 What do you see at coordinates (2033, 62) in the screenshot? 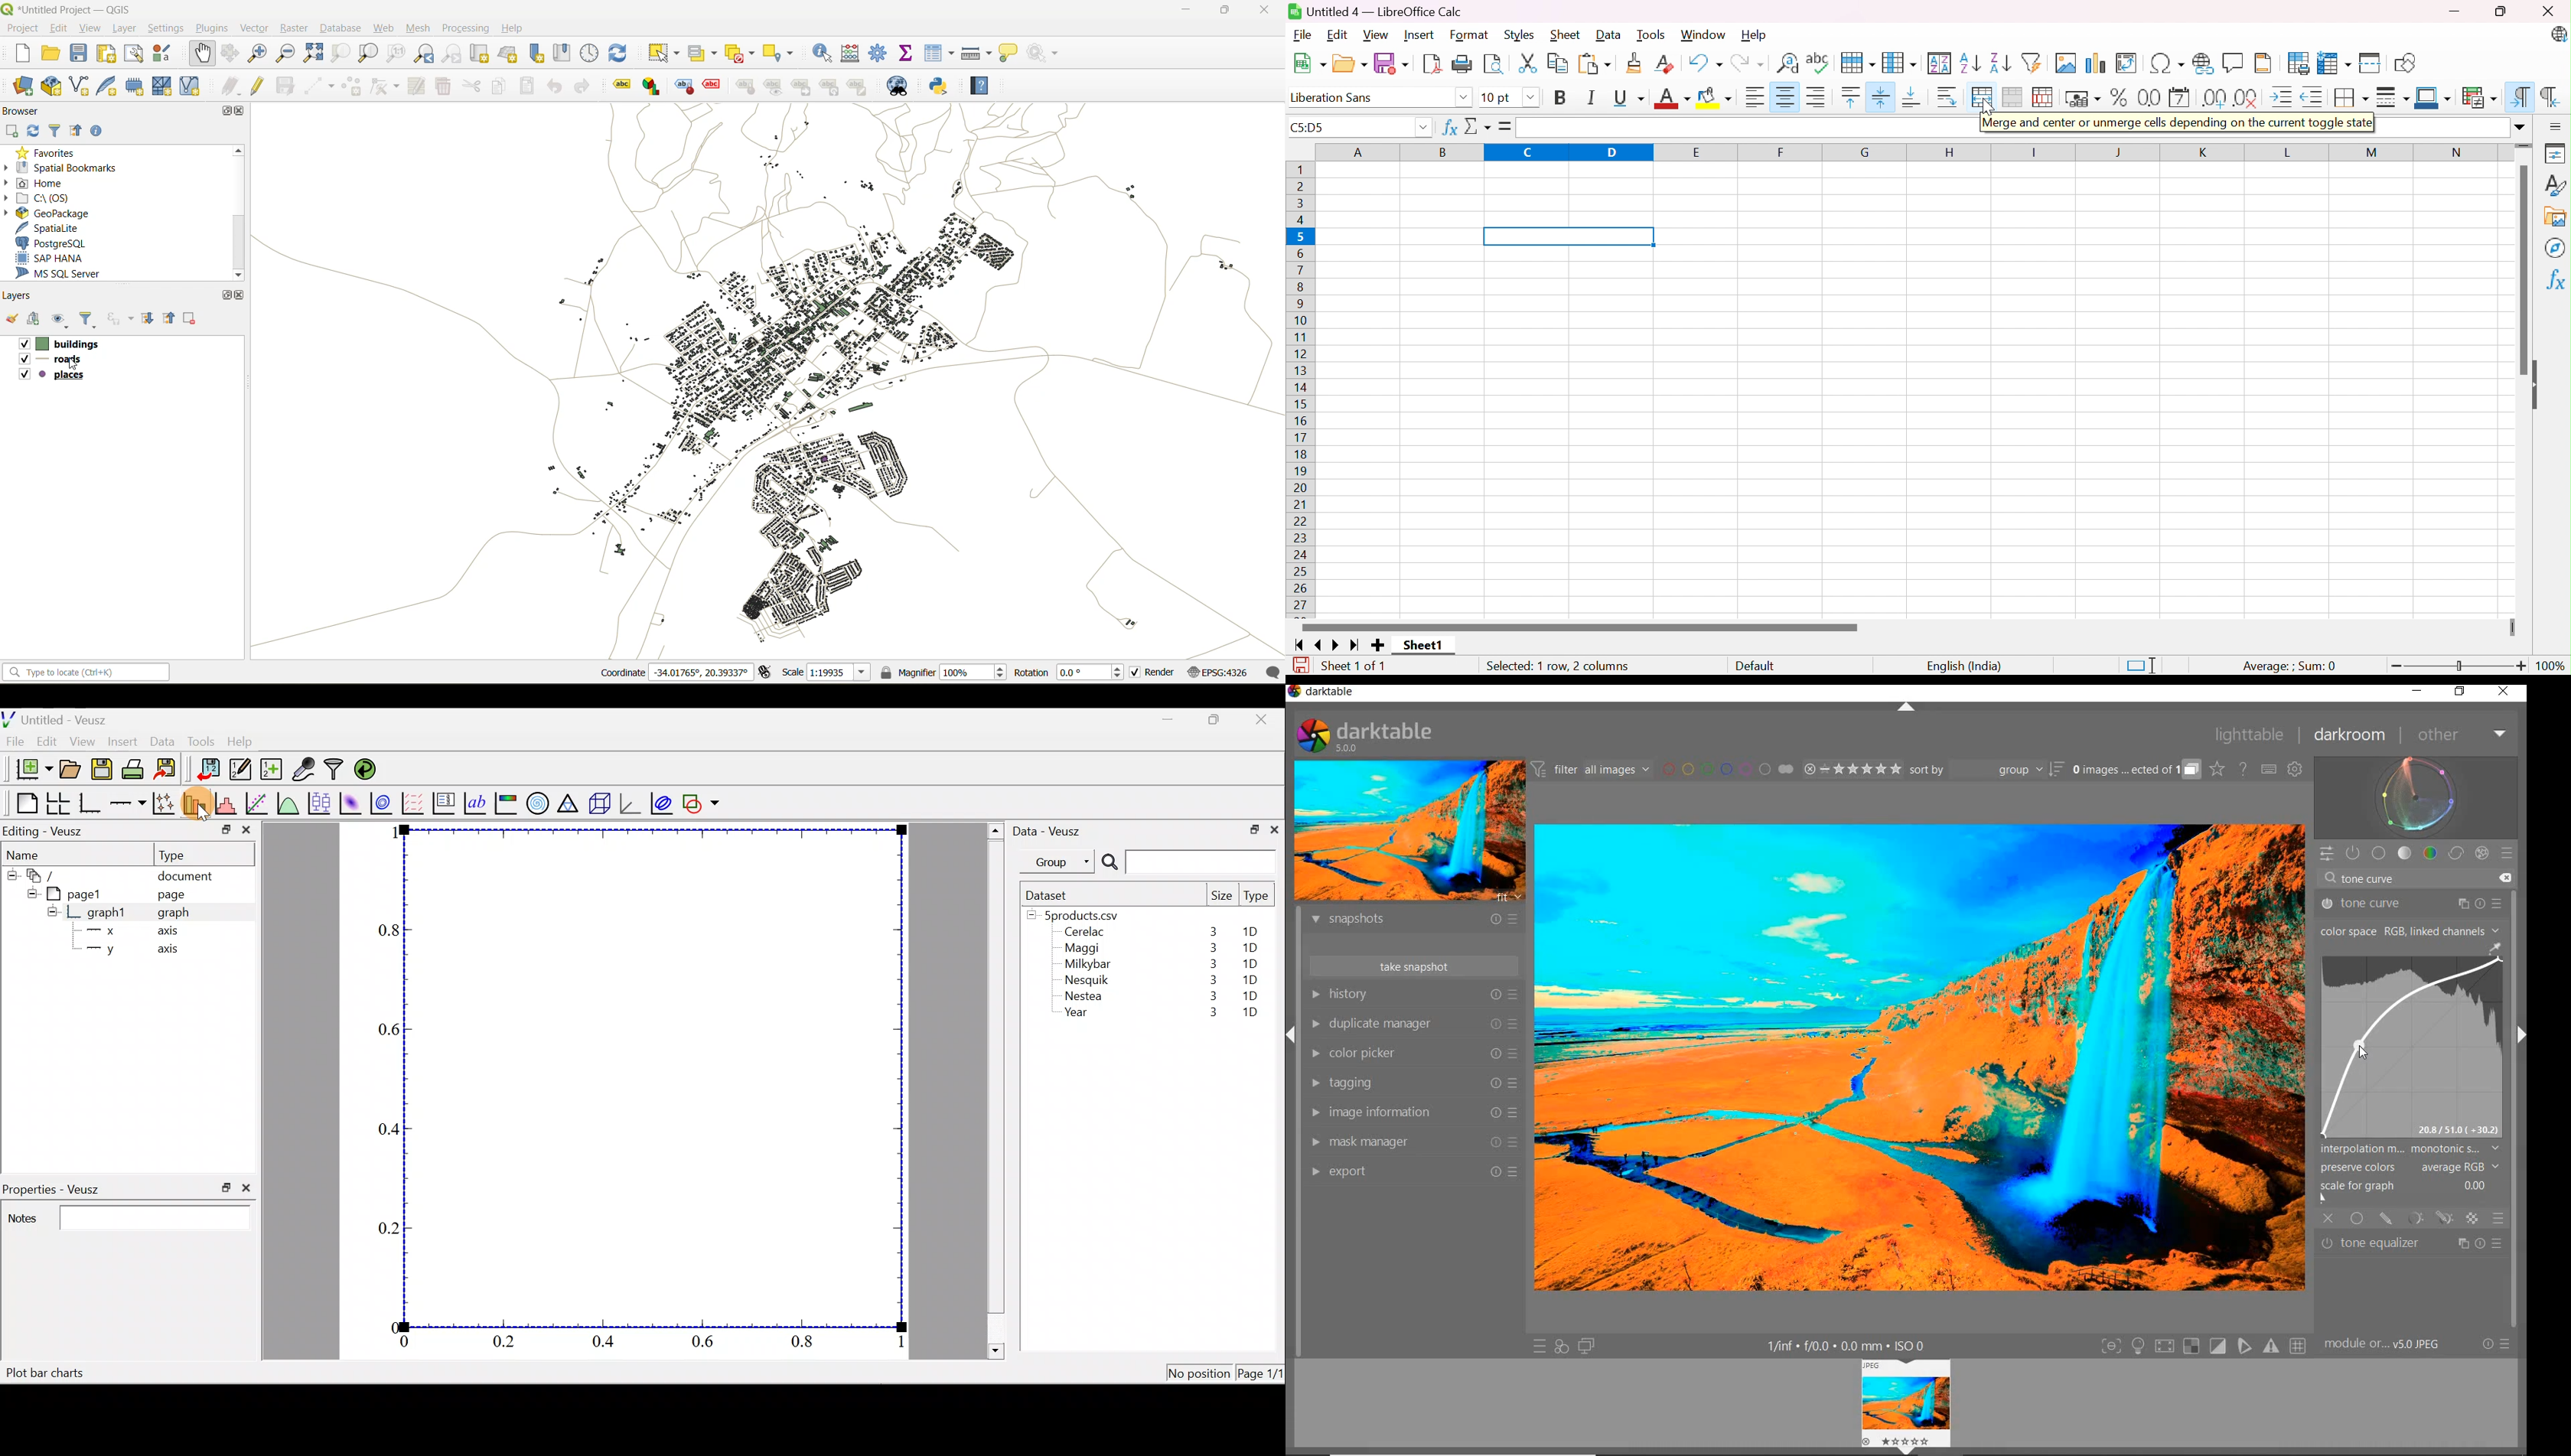
I see `AutoFilter` at bounding box center [2033, 62].